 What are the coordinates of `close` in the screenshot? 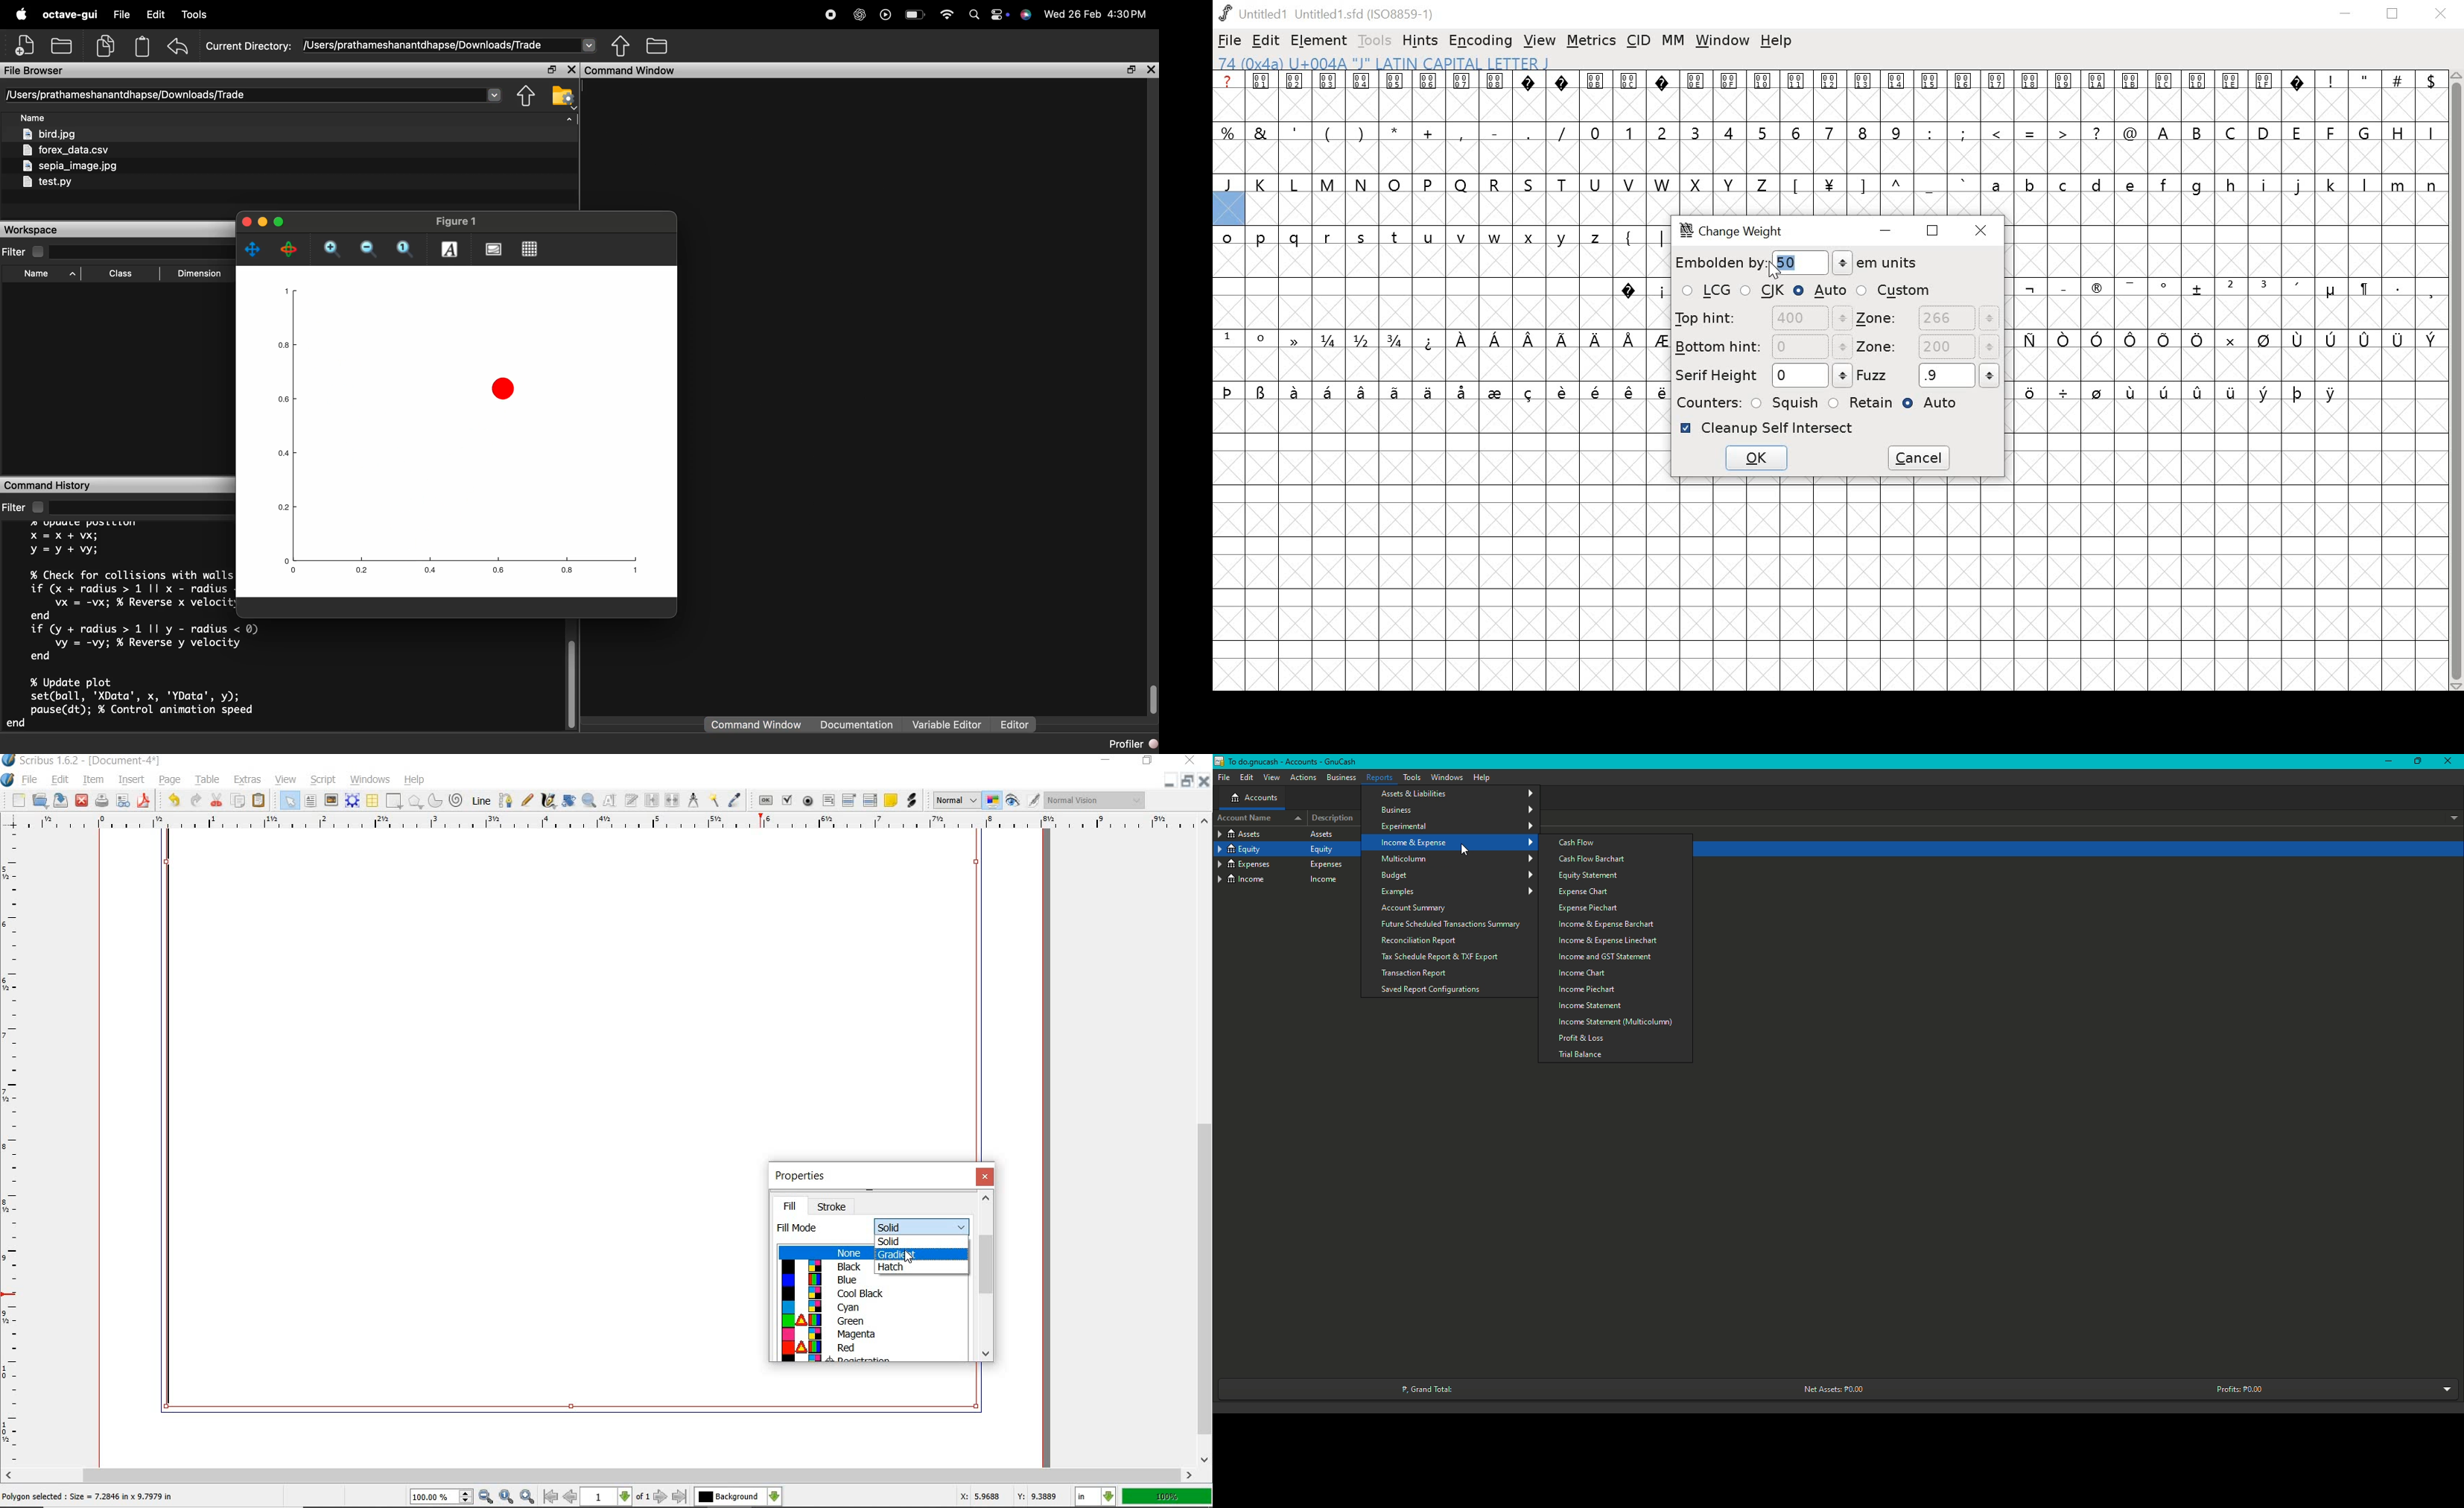 It's located at (1984, 230).